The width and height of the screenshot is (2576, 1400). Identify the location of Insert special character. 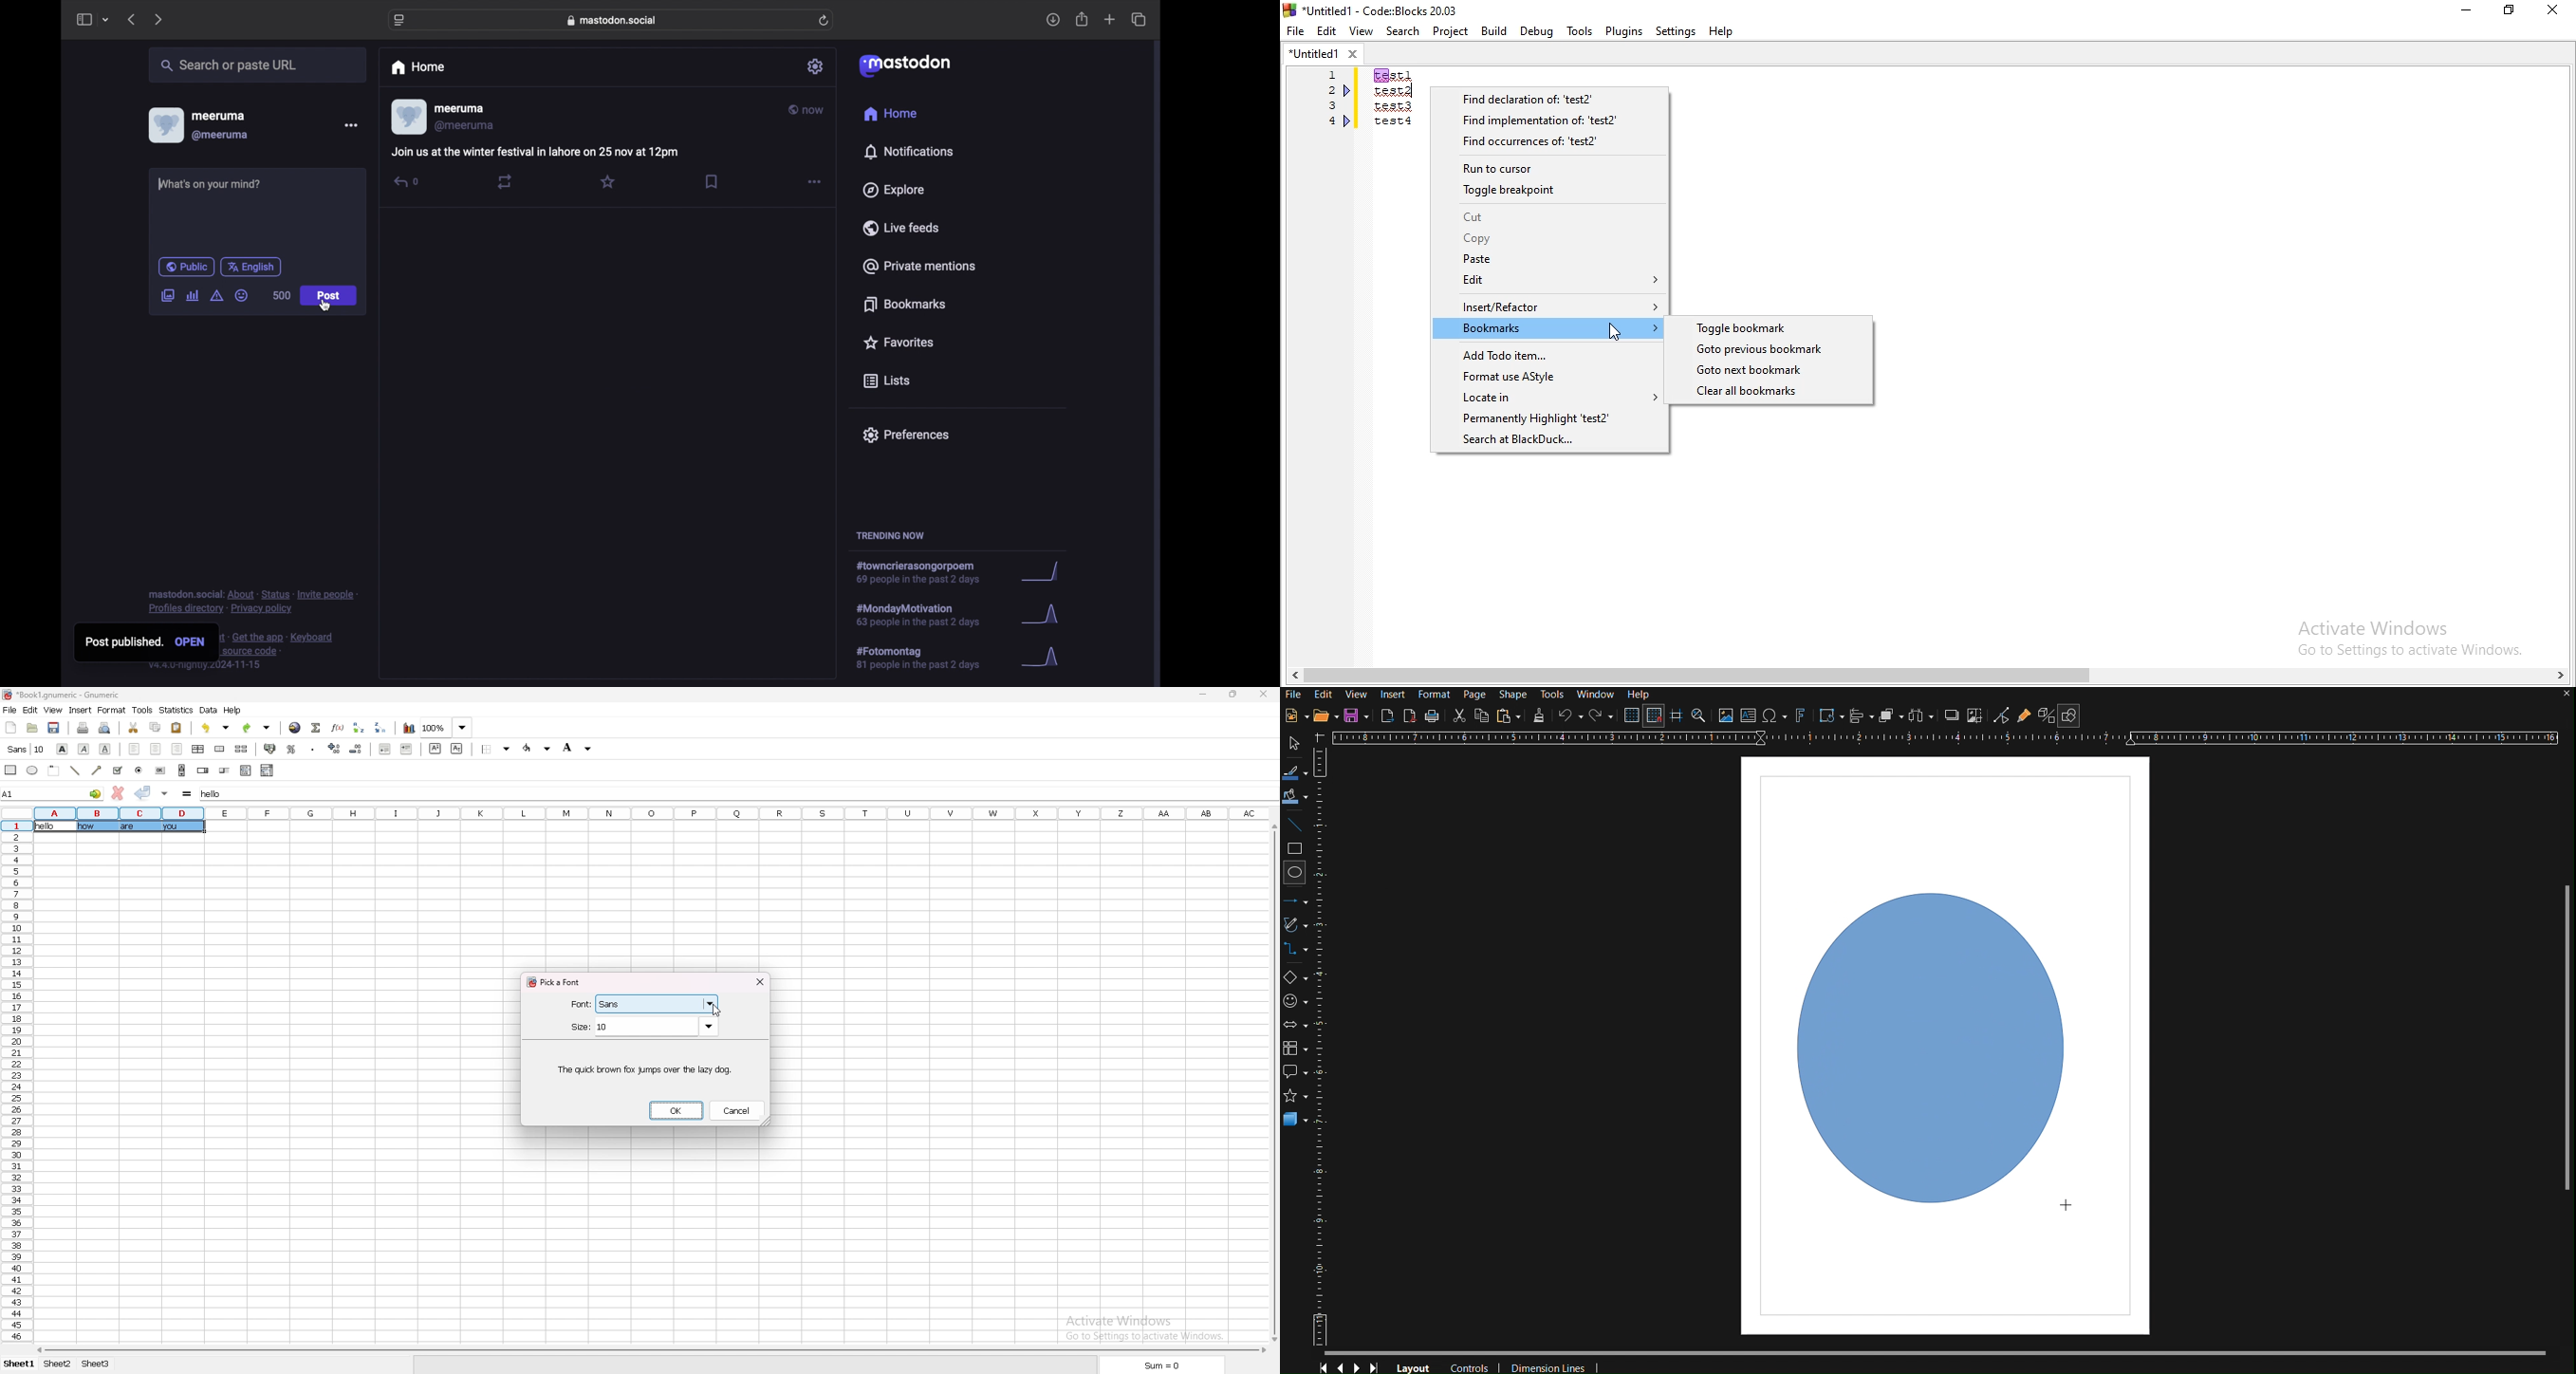
(1773, 717).